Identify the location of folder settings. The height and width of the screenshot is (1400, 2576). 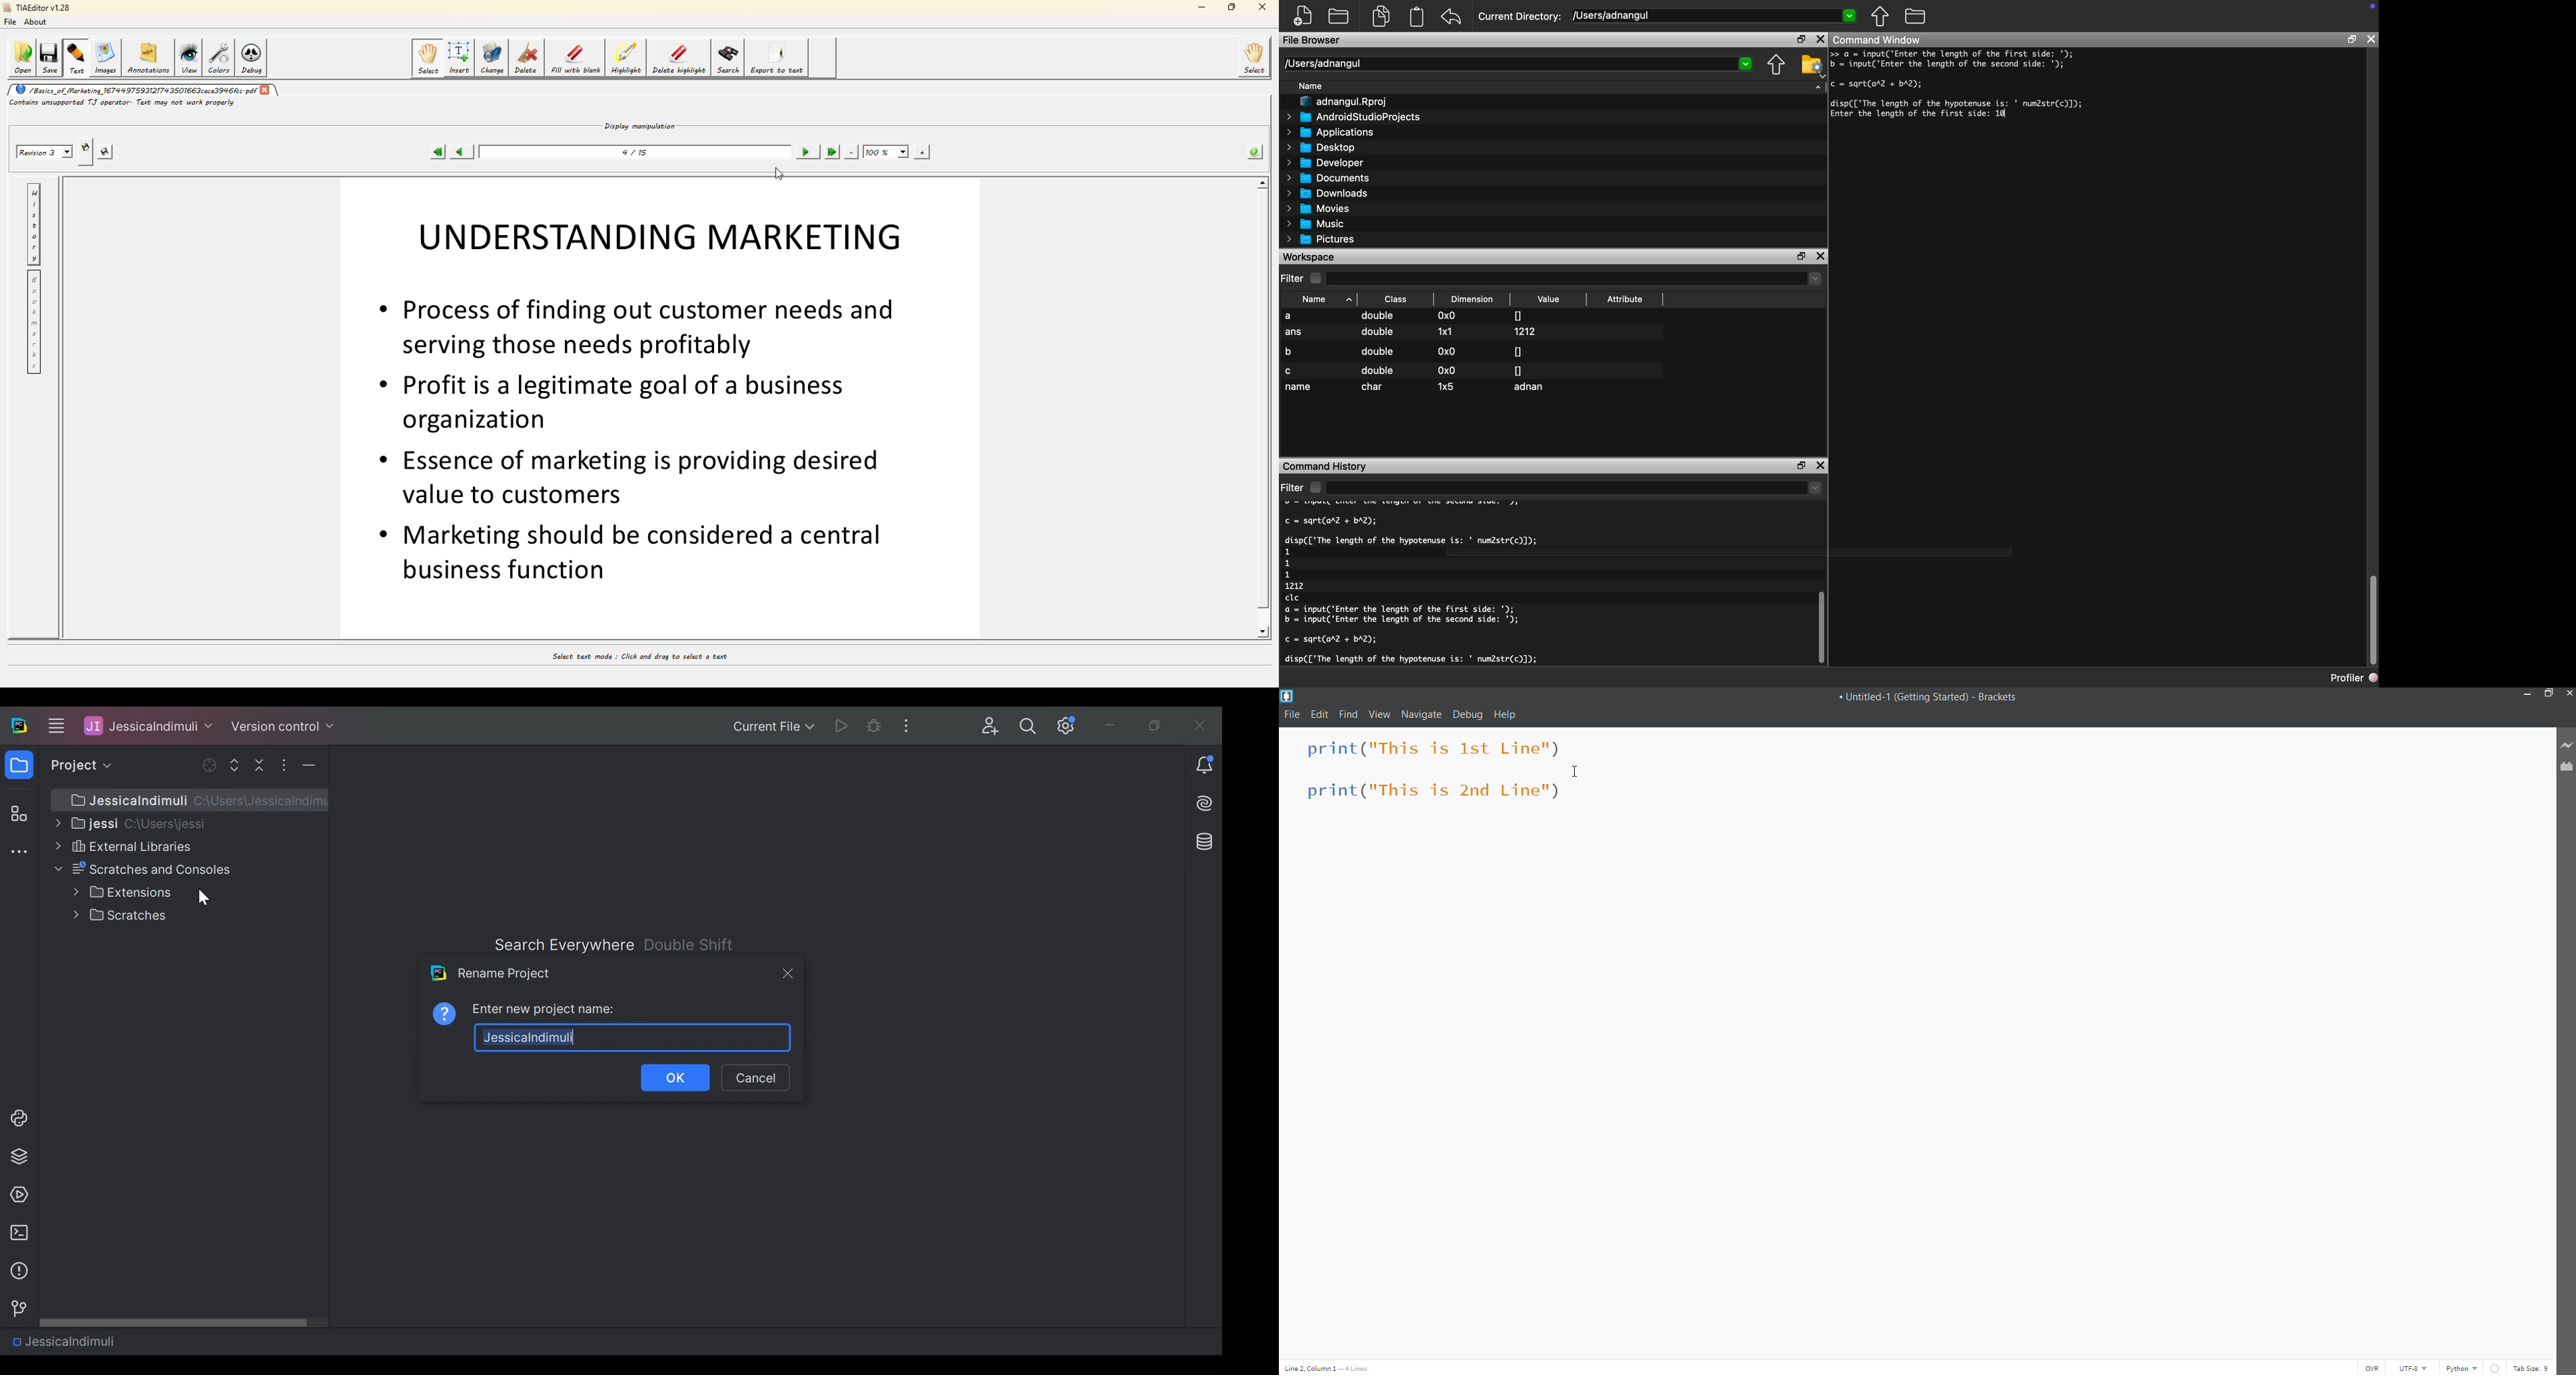
(1812, 65).